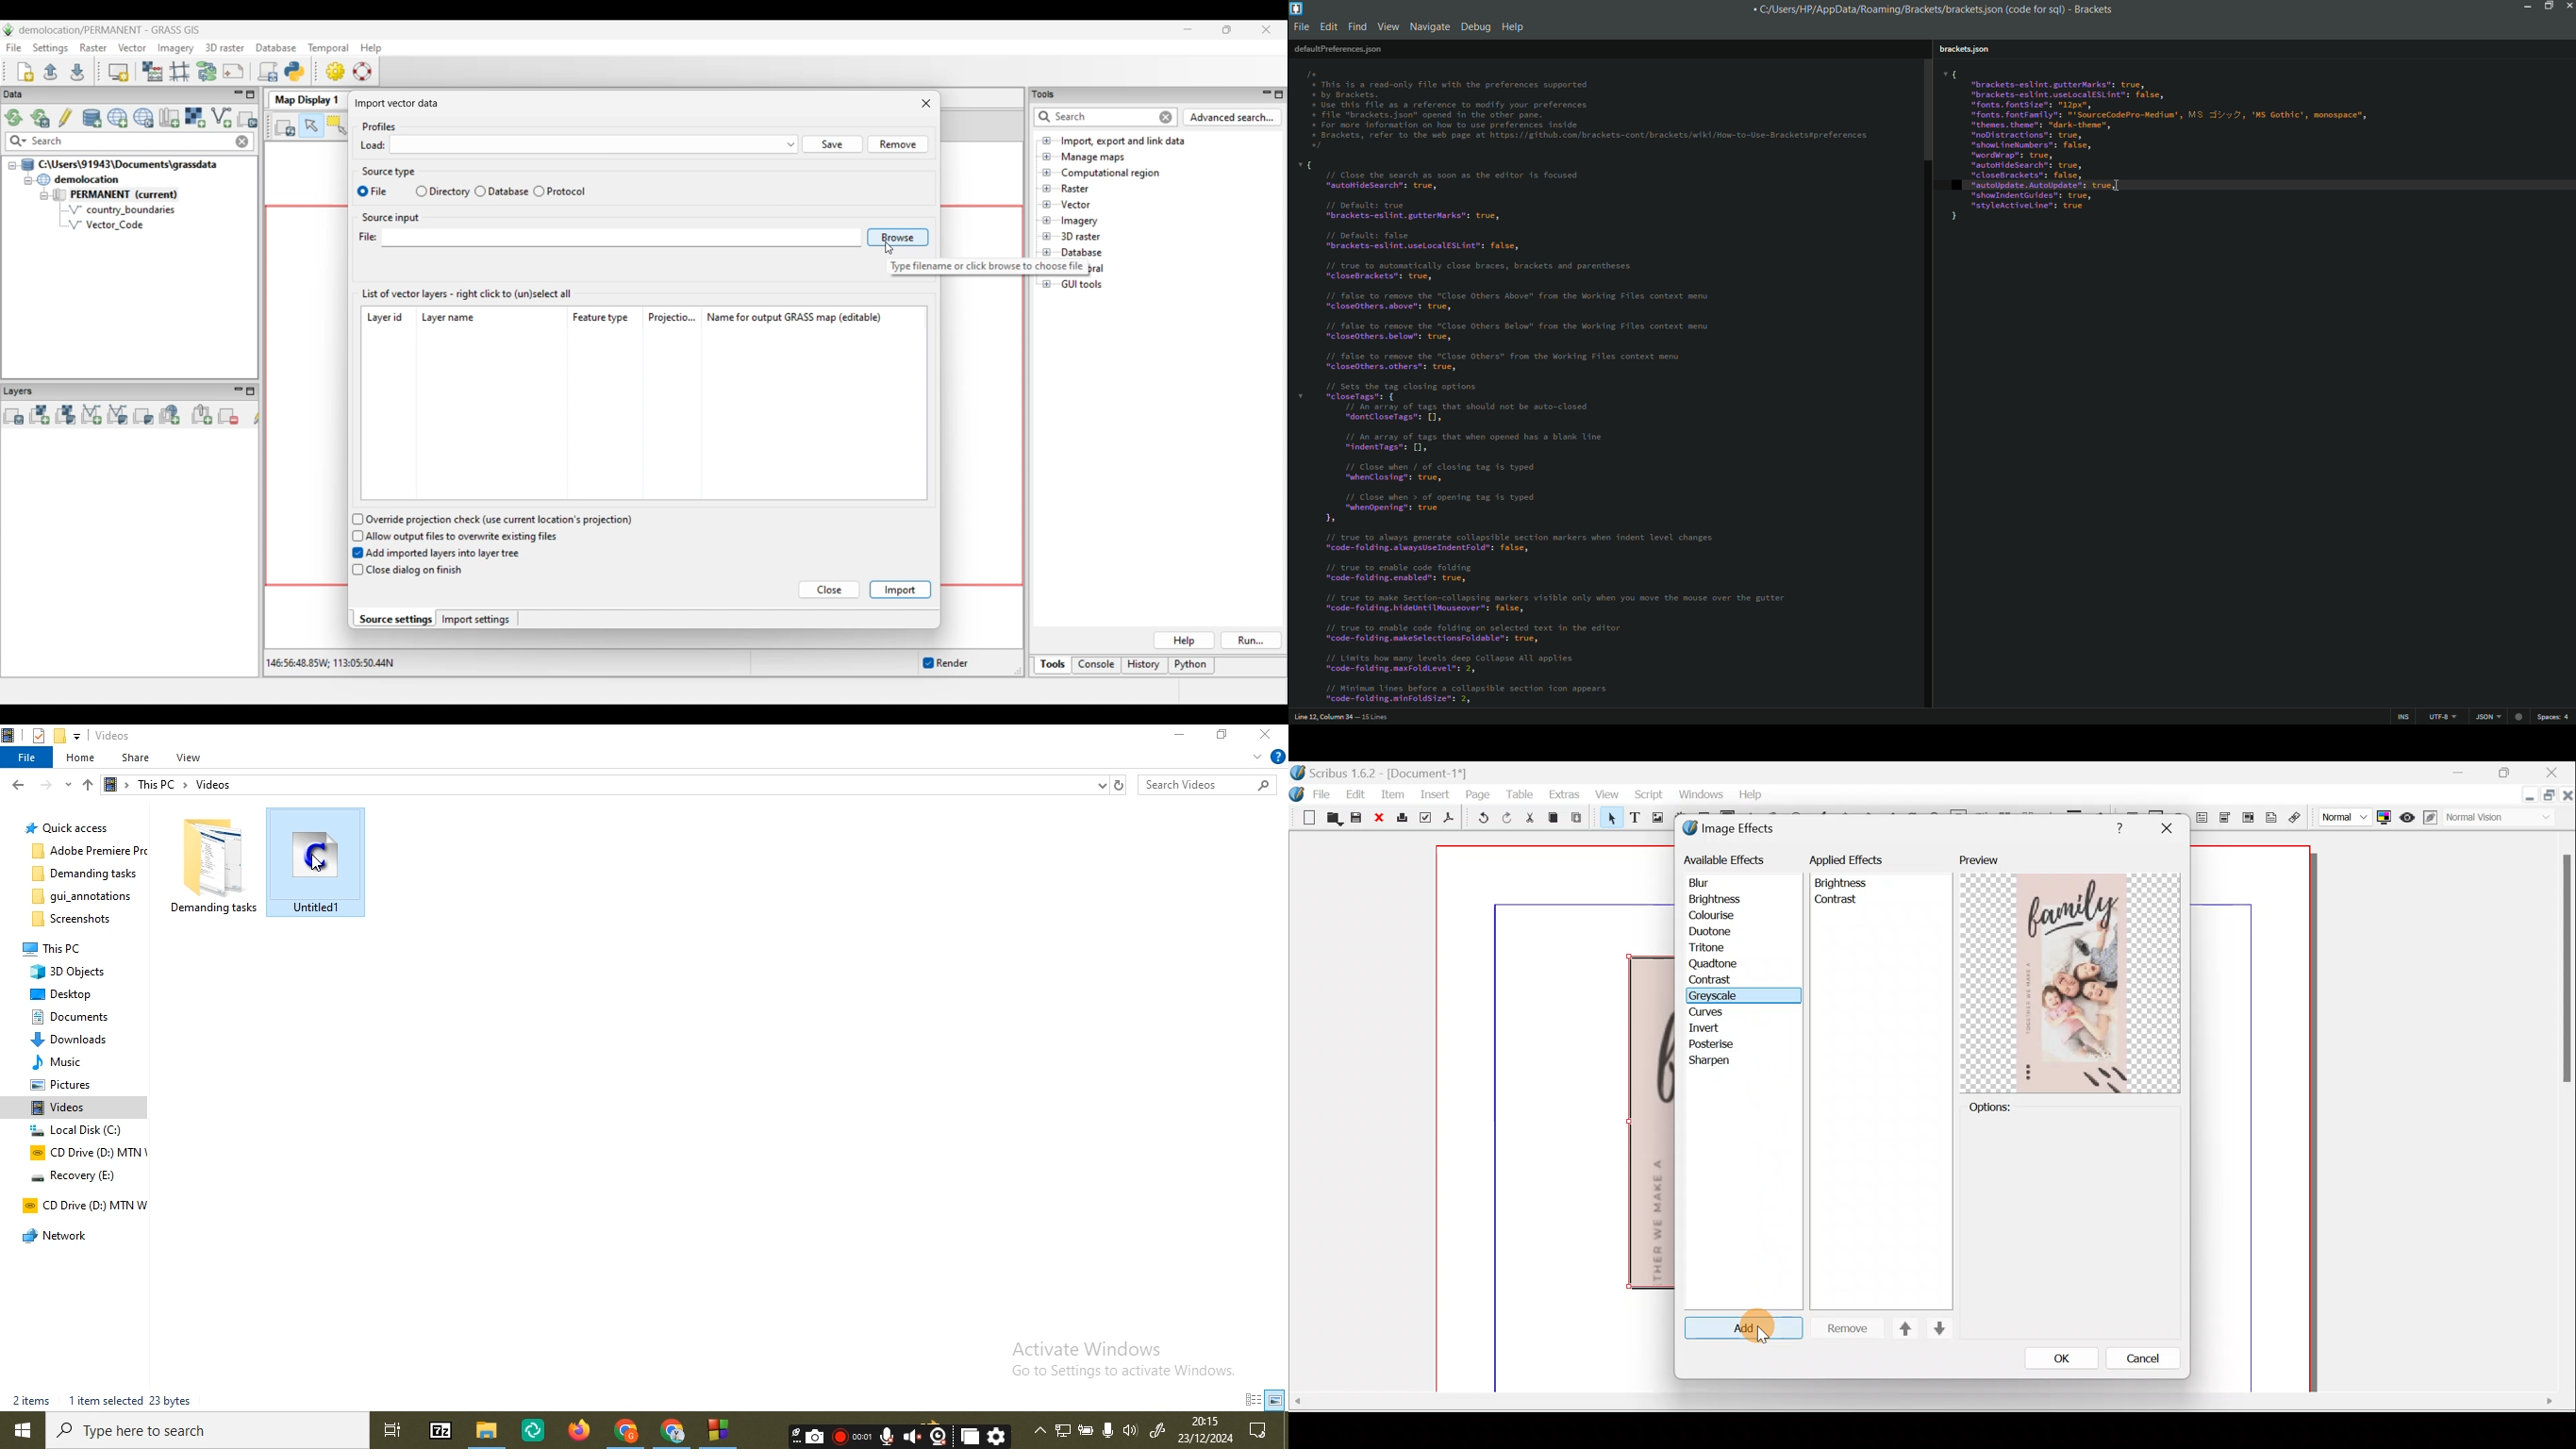 The height and width of the screenshot is (1456, 2576). Describe the element at coordinates (1843, 882) in the screenshot. I see `Brightness` at that location.